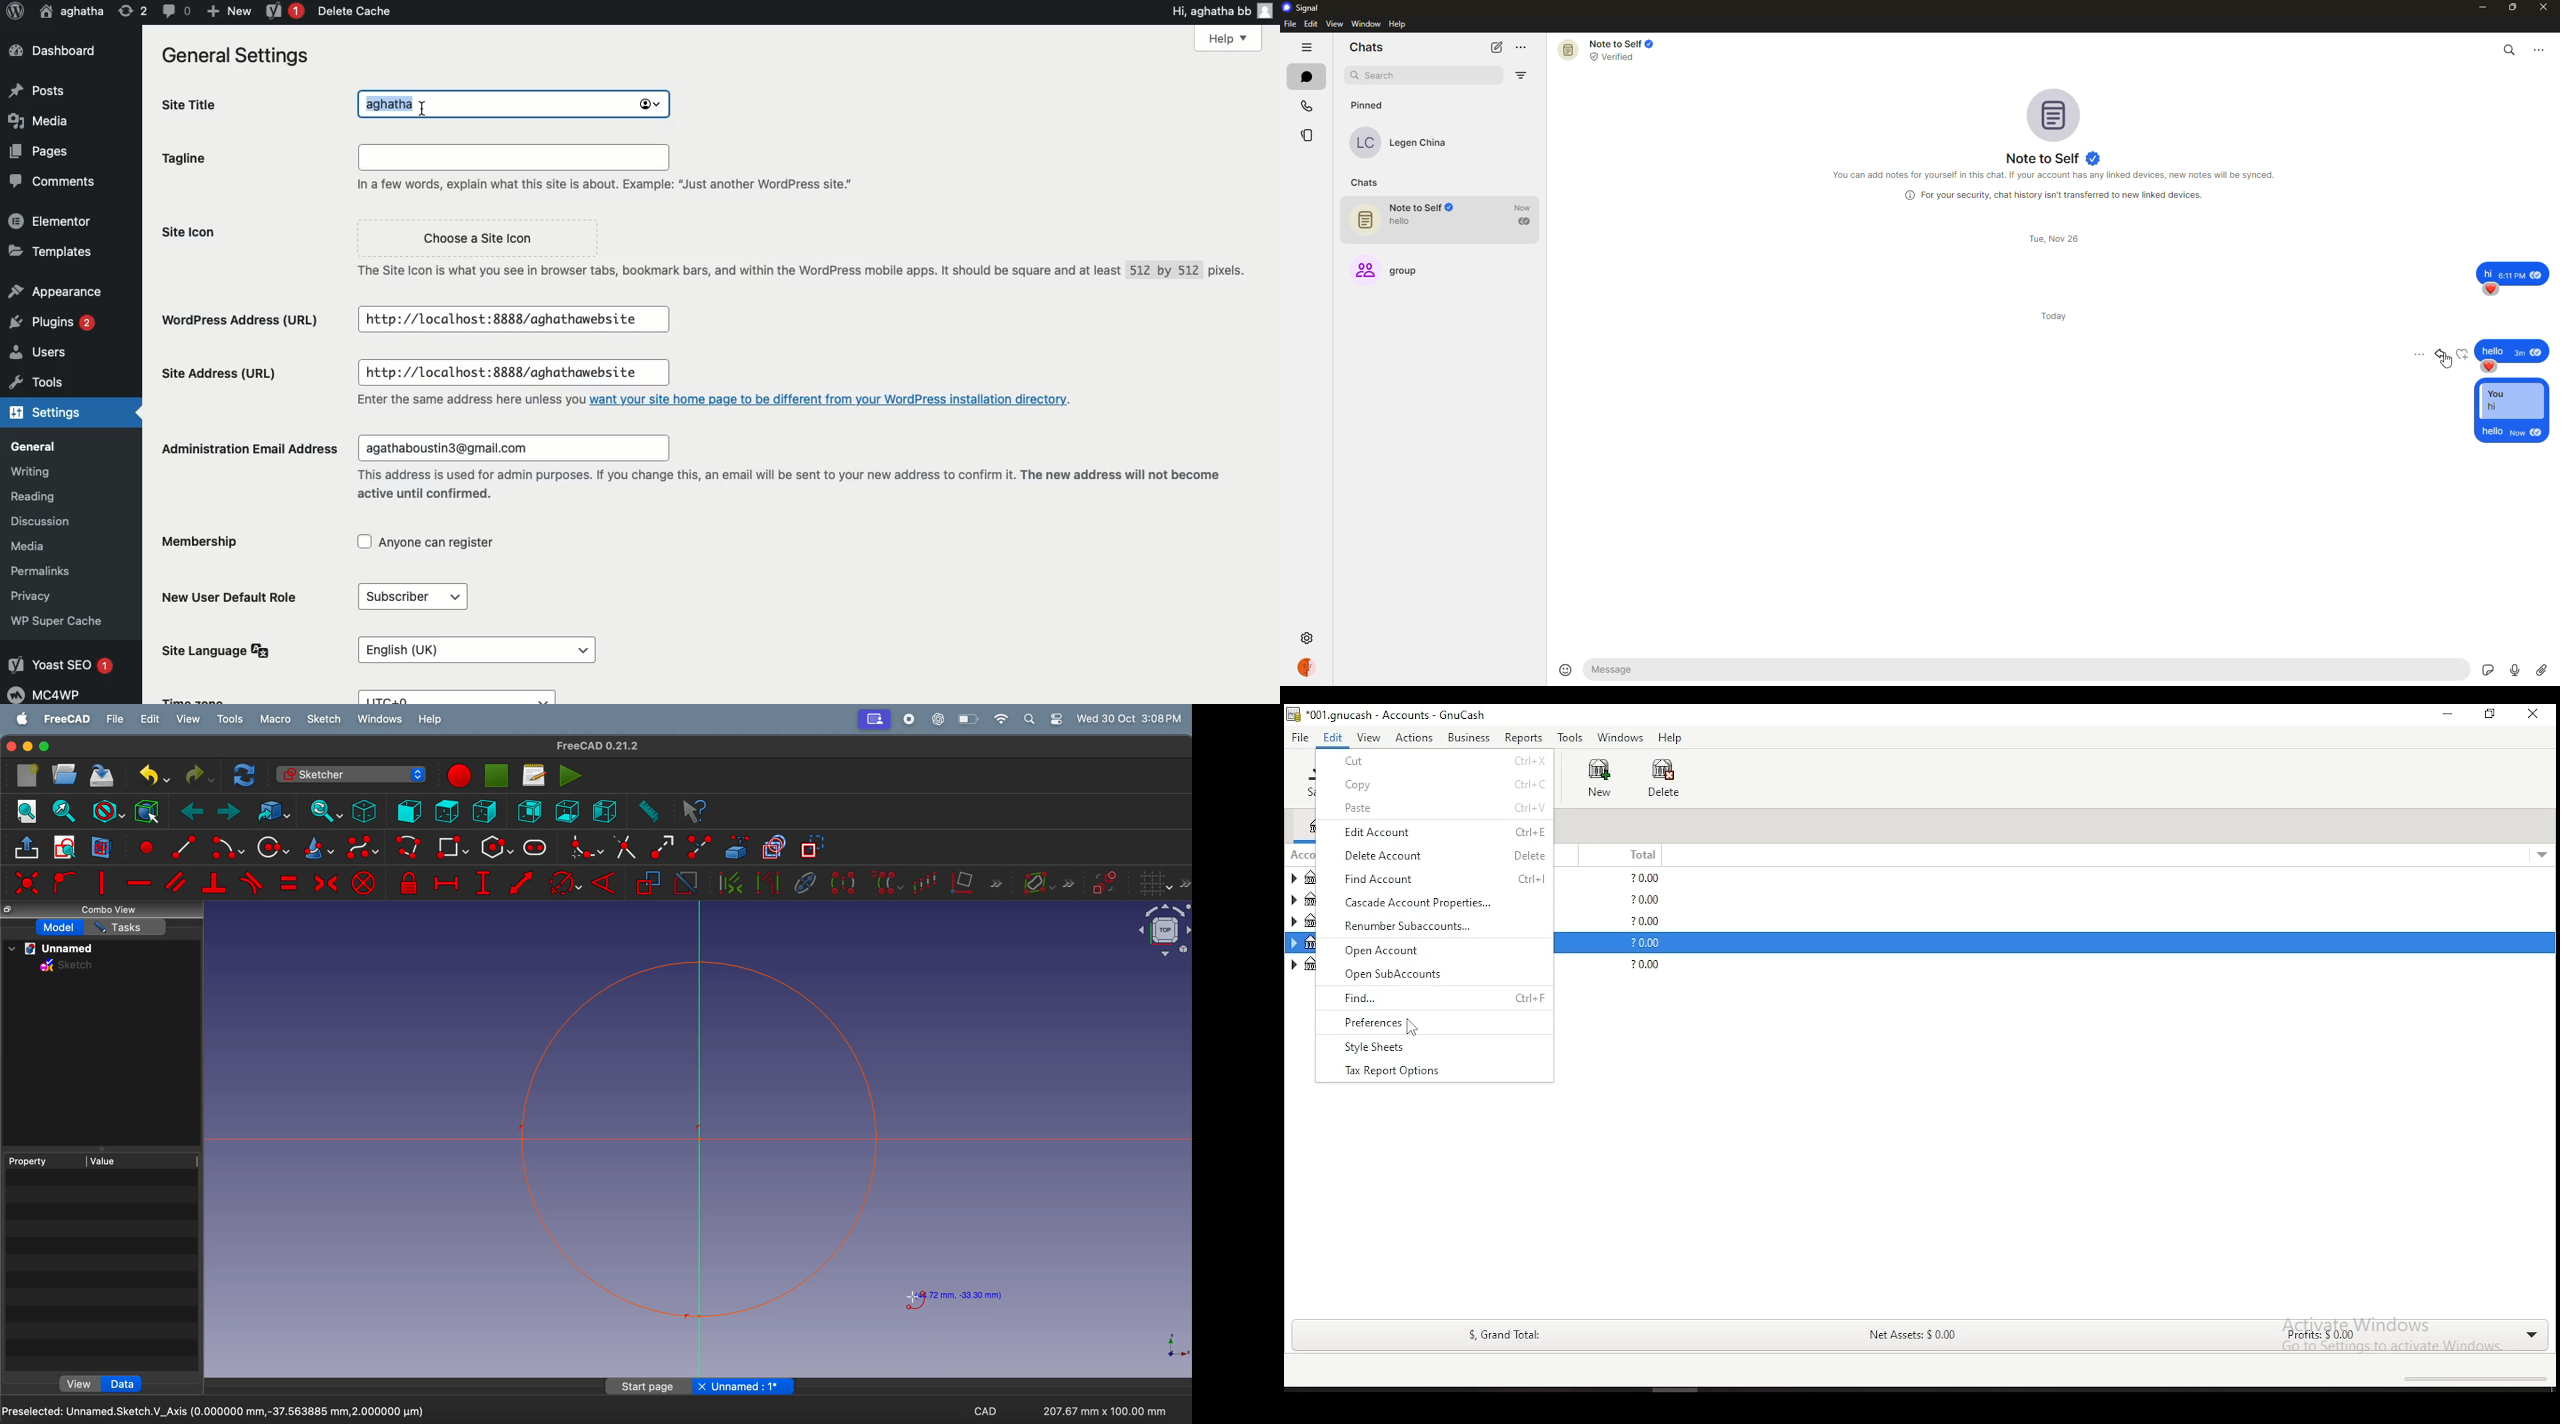 This screenshot has height=1428, width=2576. What do you see at coordinates (566, 882) in the screenshot?
I see `constraint arc of circle` at bounding box center [566, 882].